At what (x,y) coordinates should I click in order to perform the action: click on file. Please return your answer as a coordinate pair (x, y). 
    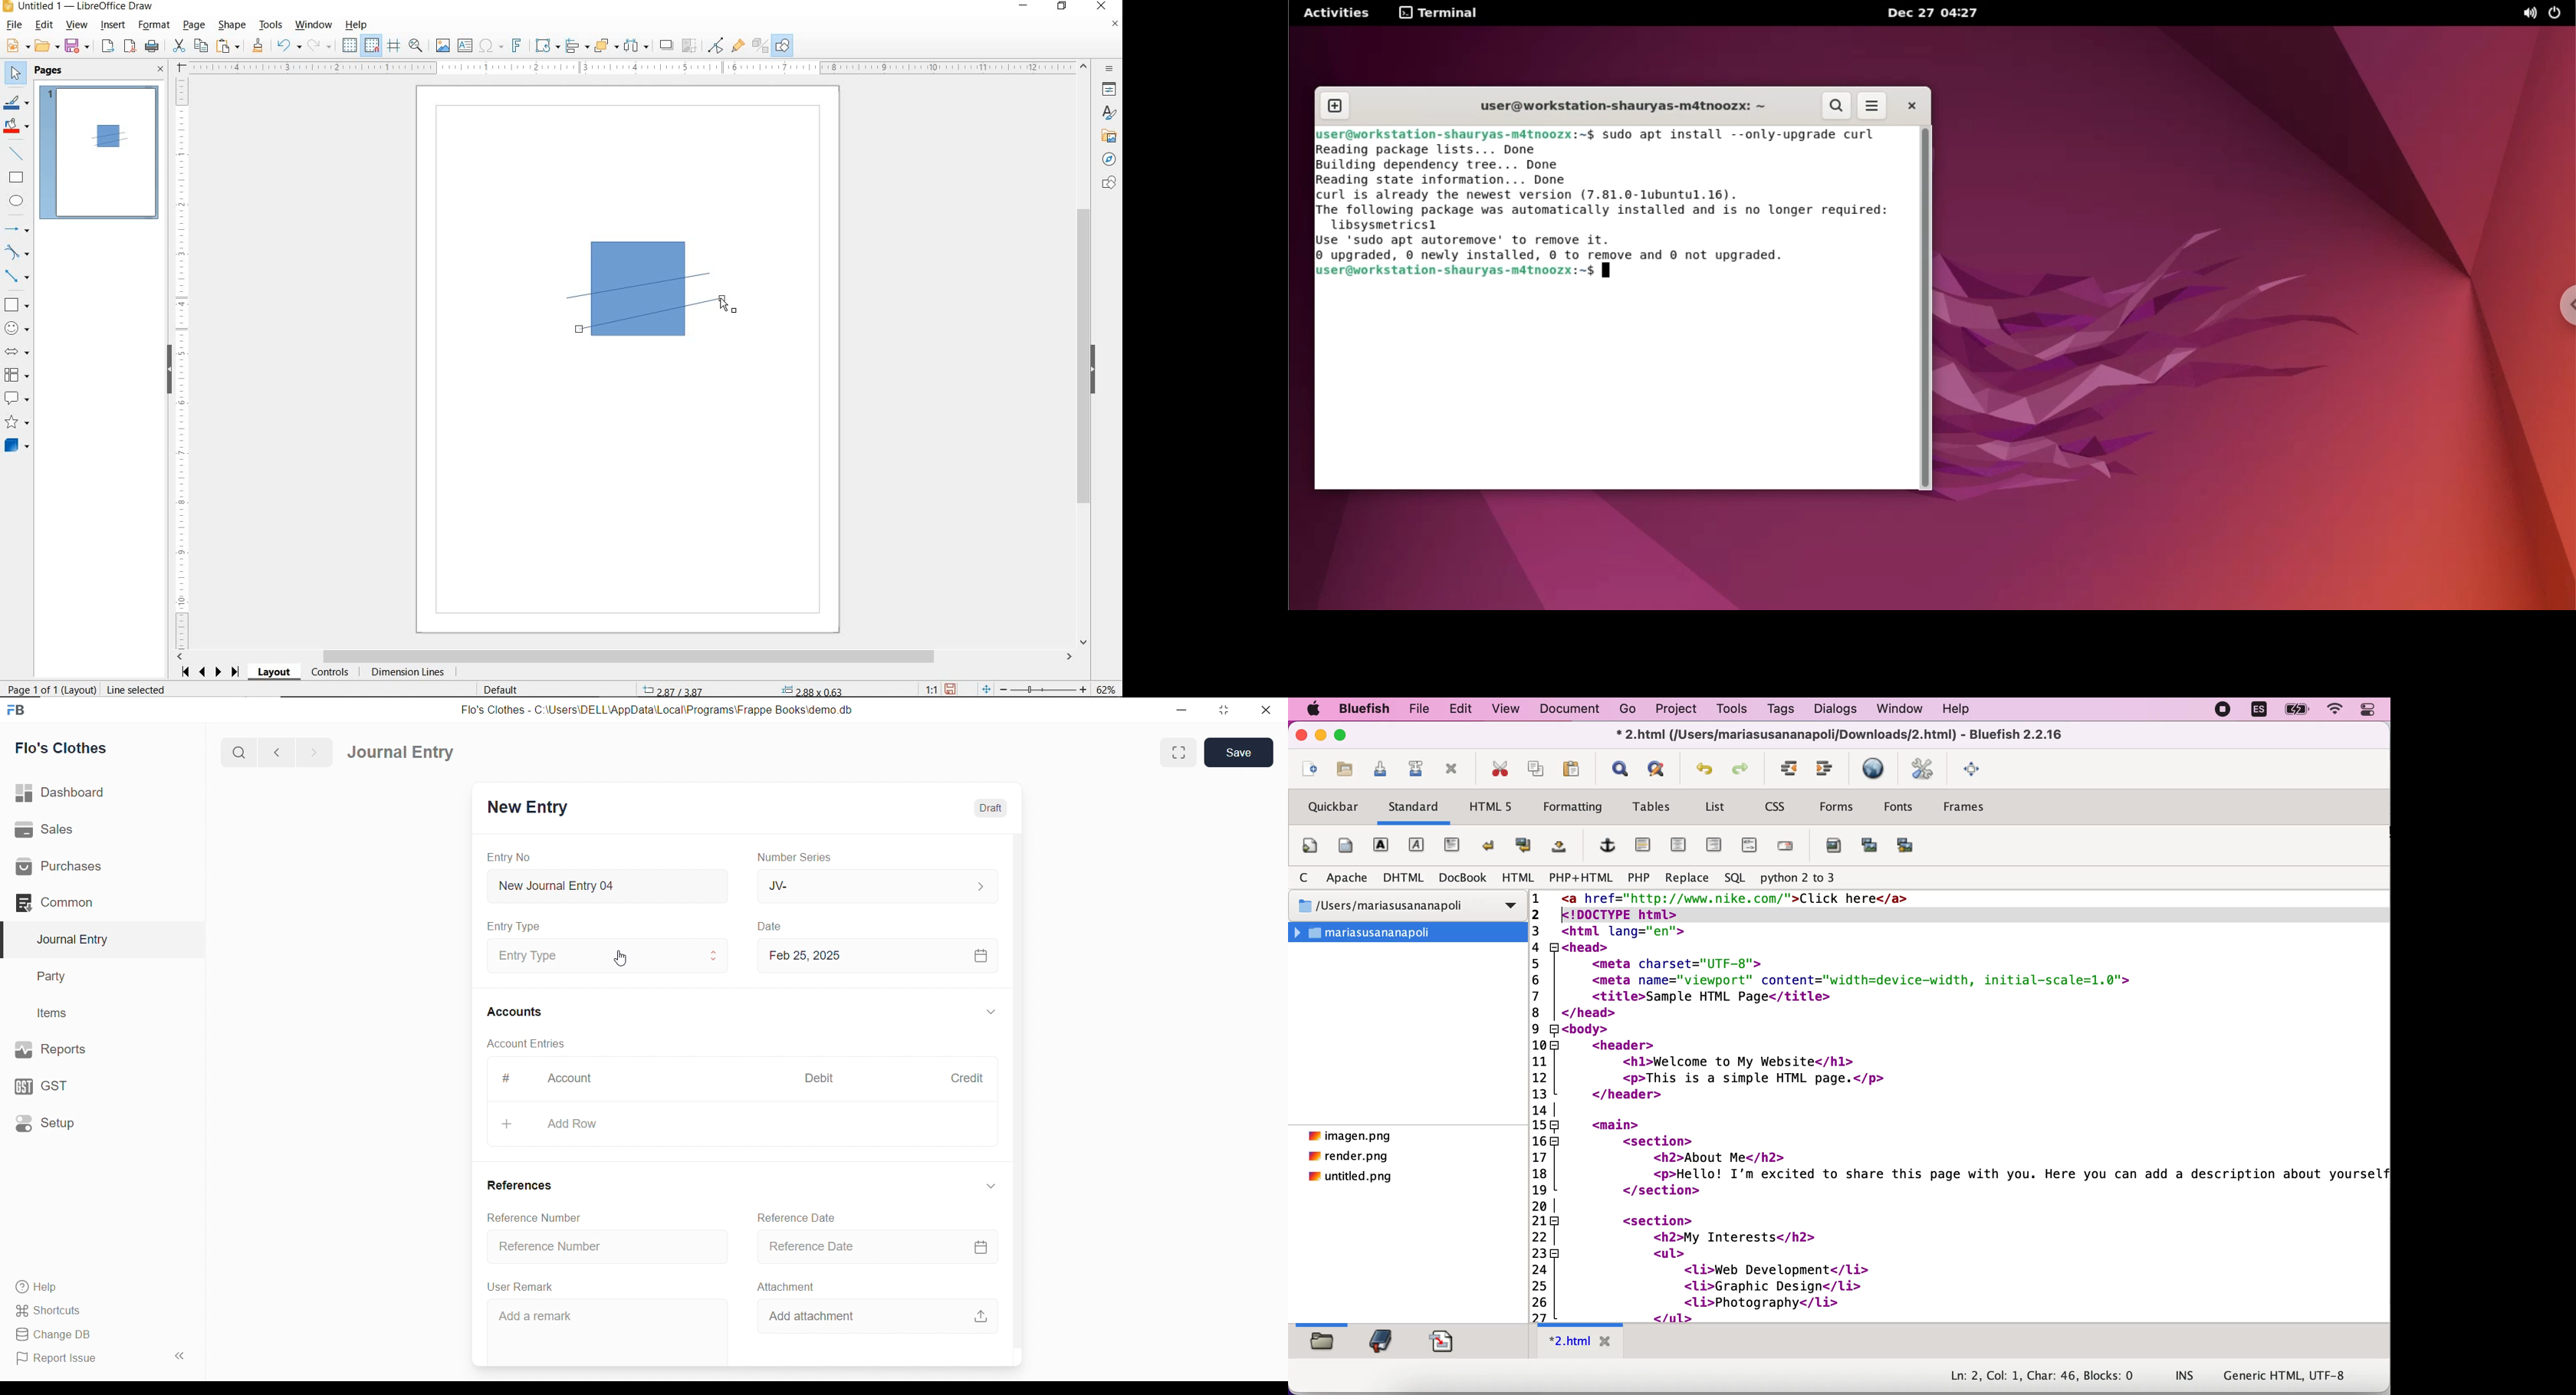
    Looking at the image, I should click on (1418, 709).